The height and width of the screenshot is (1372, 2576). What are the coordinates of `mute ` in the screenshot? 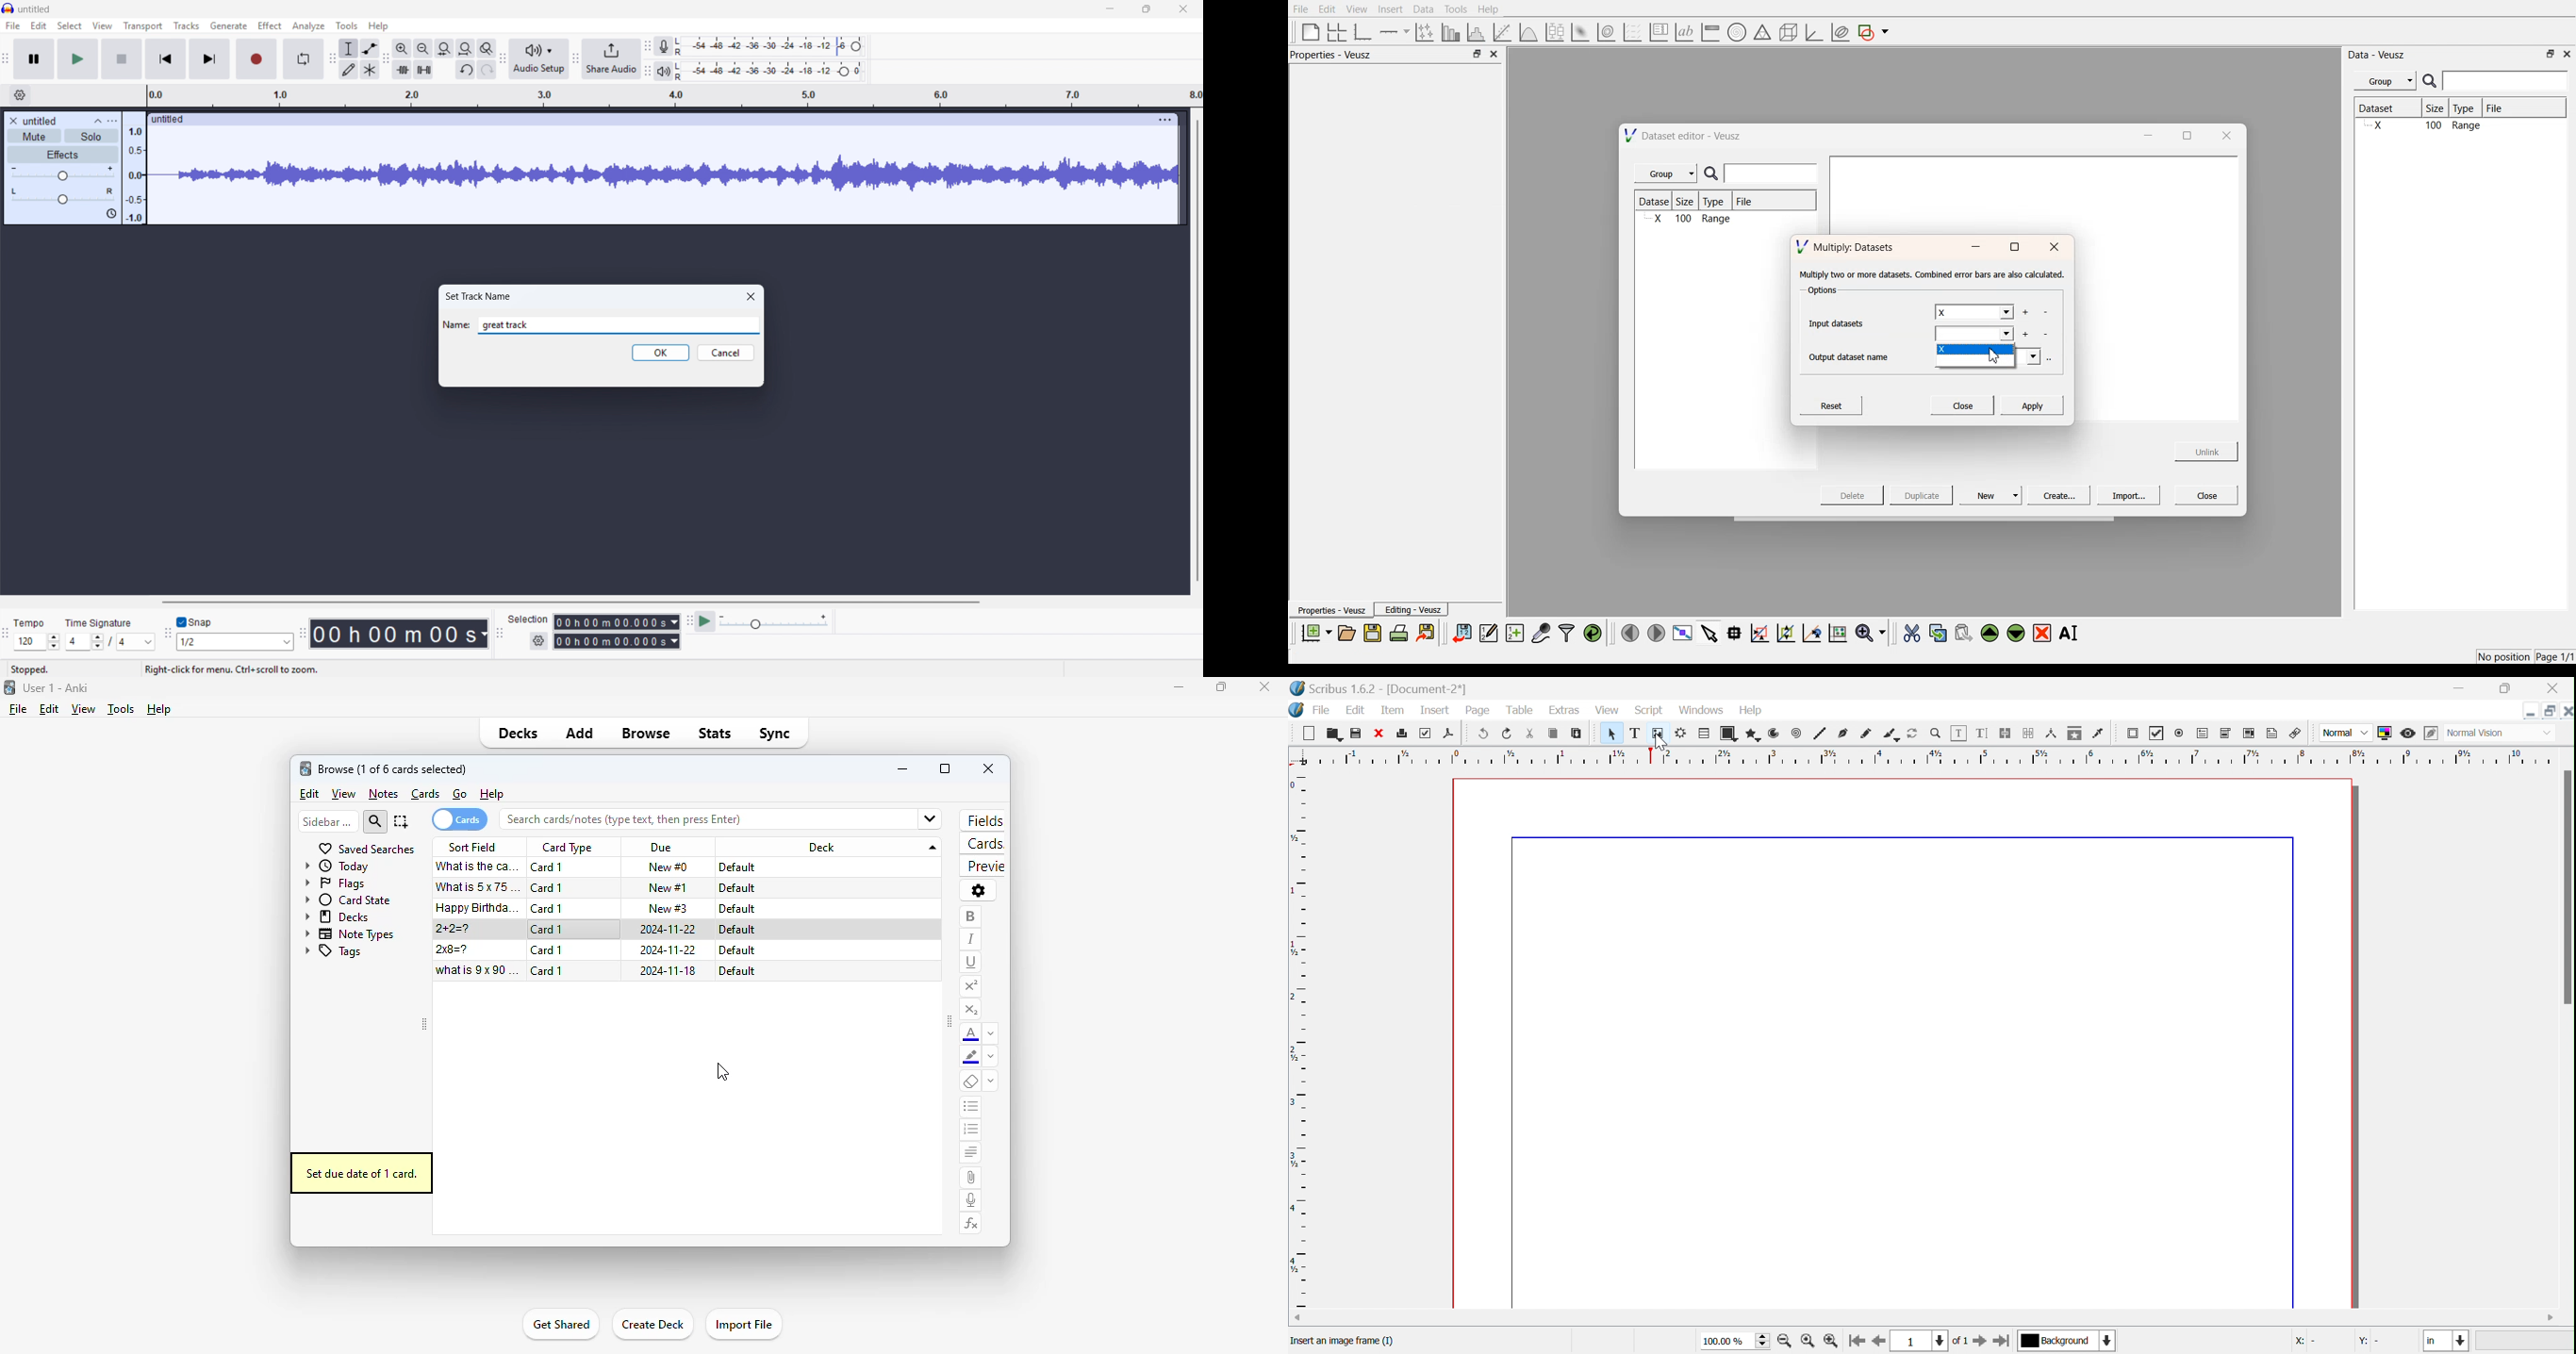 It's located at (34, 136).